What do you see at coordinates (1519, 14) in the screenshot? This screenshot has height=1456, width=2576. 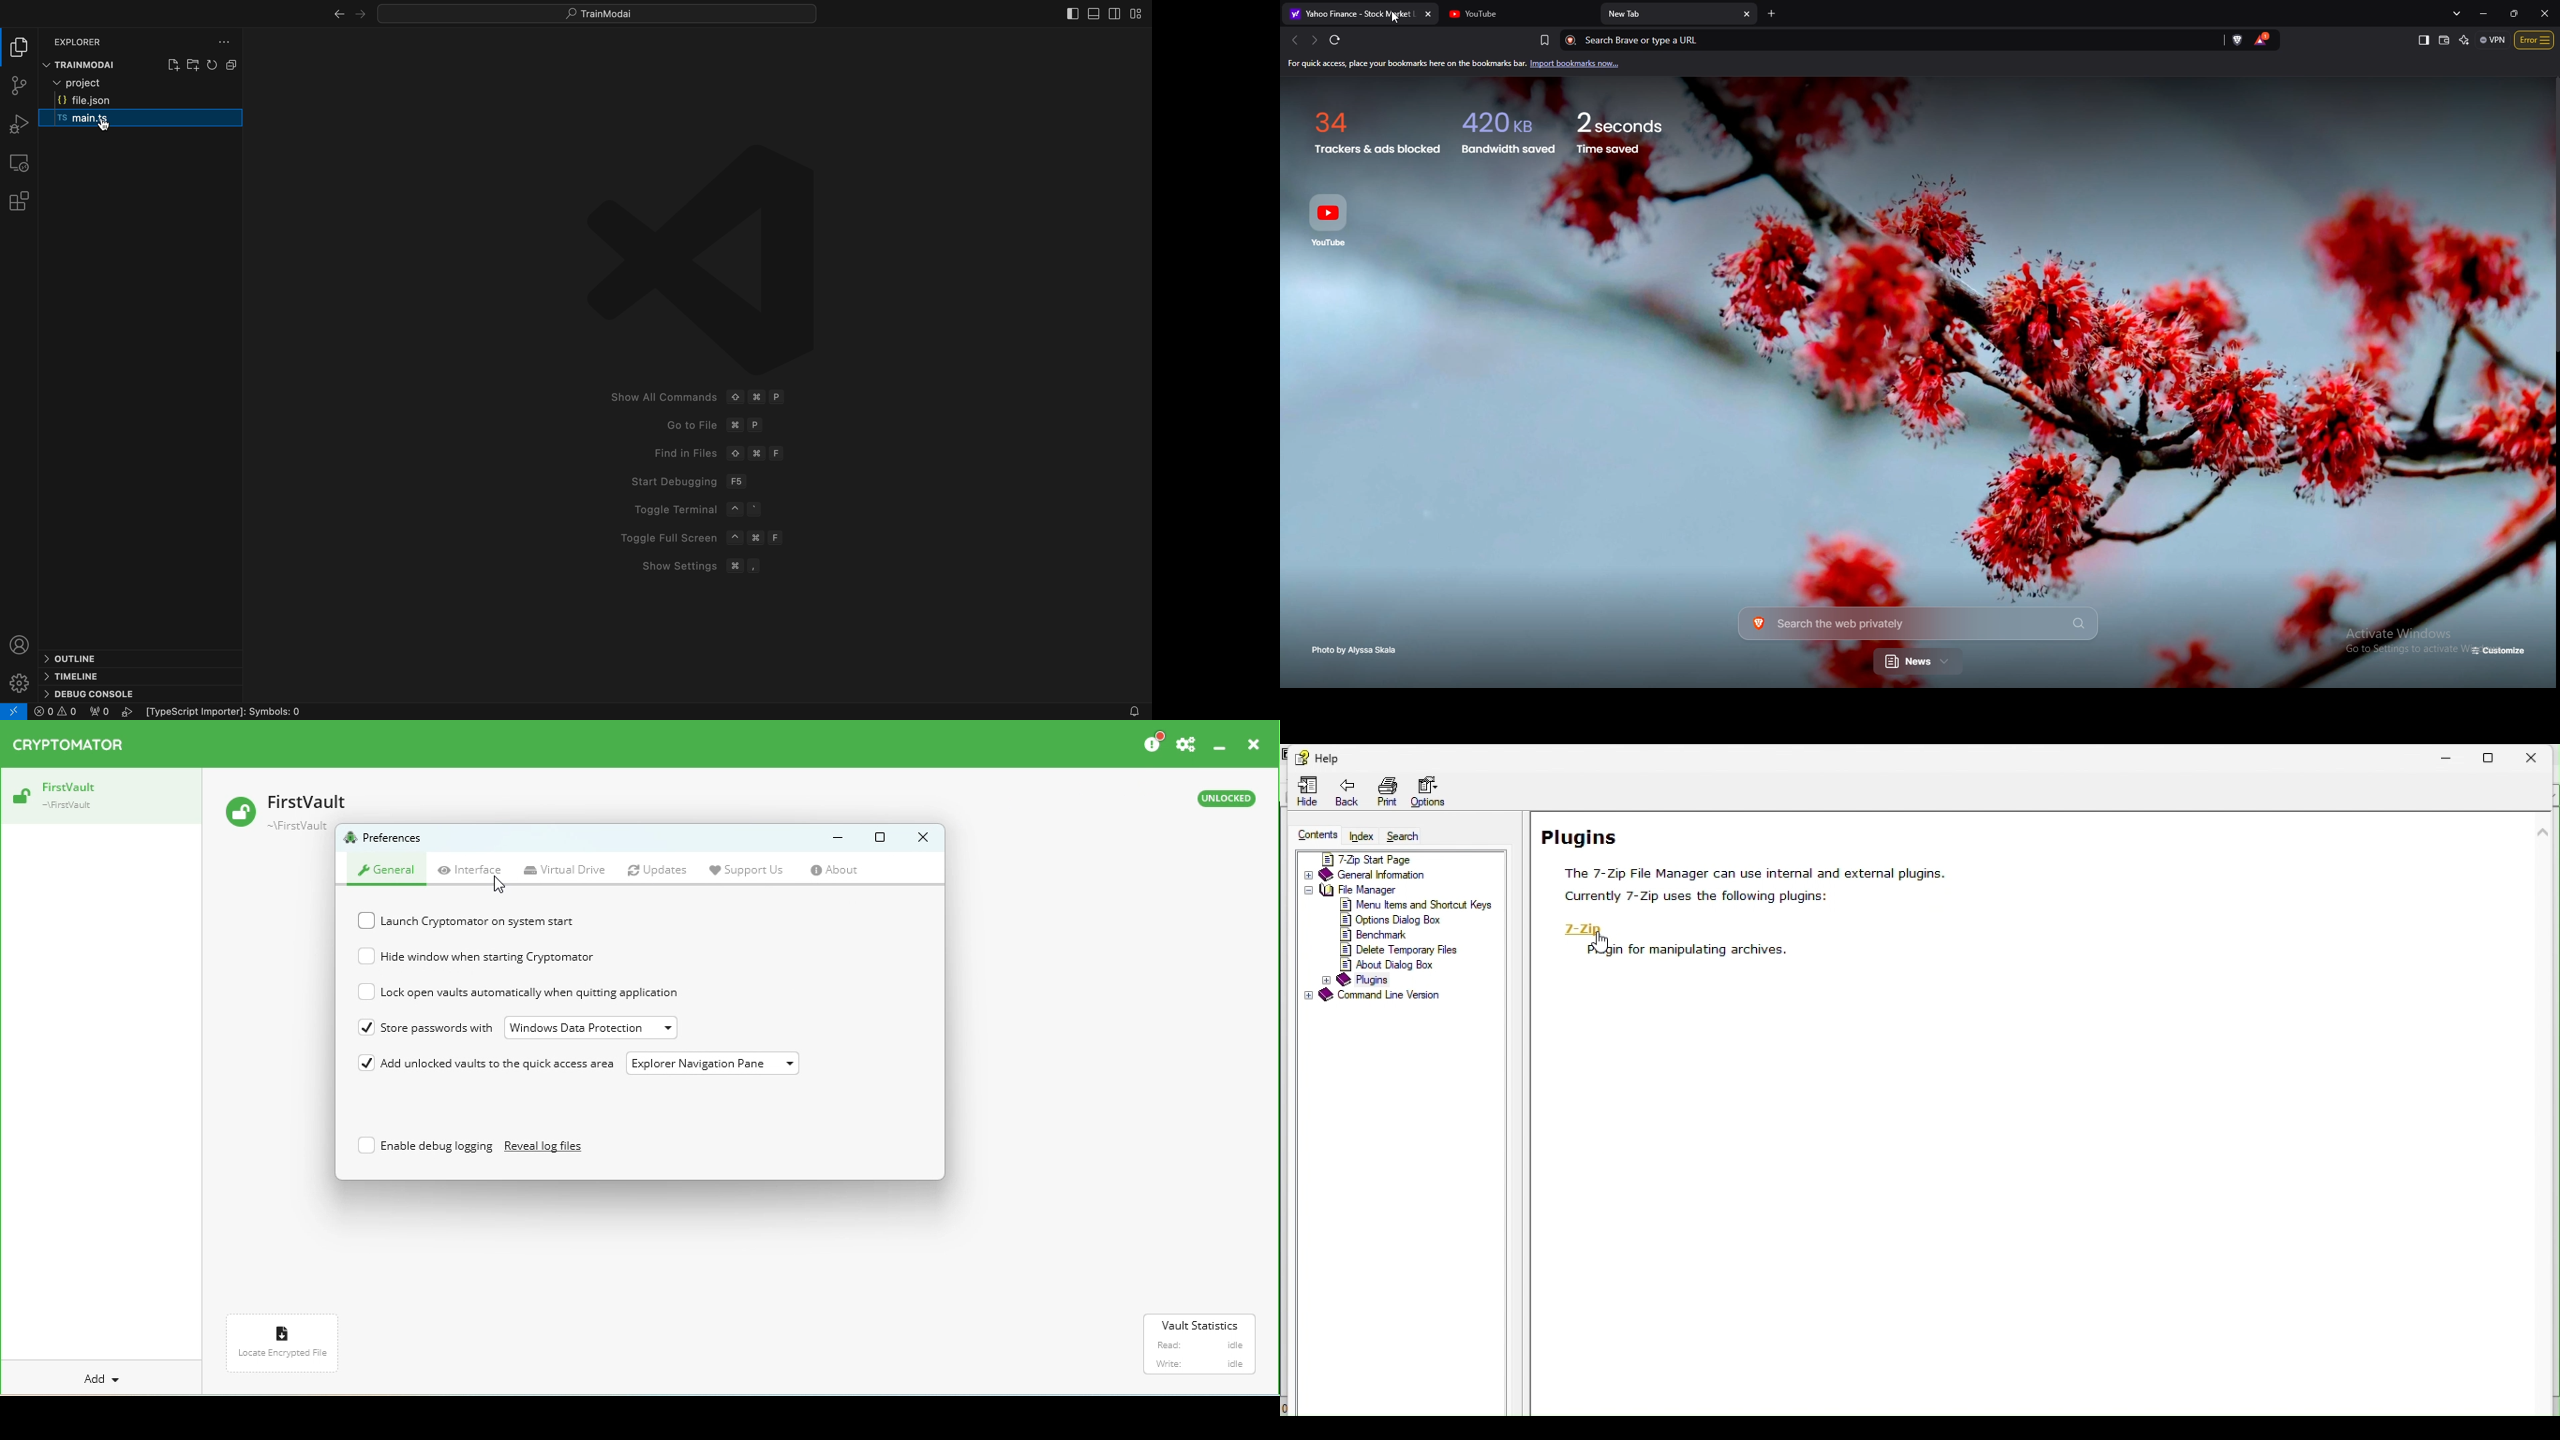 I see `YouTube` at bounding box center [1519, 14].